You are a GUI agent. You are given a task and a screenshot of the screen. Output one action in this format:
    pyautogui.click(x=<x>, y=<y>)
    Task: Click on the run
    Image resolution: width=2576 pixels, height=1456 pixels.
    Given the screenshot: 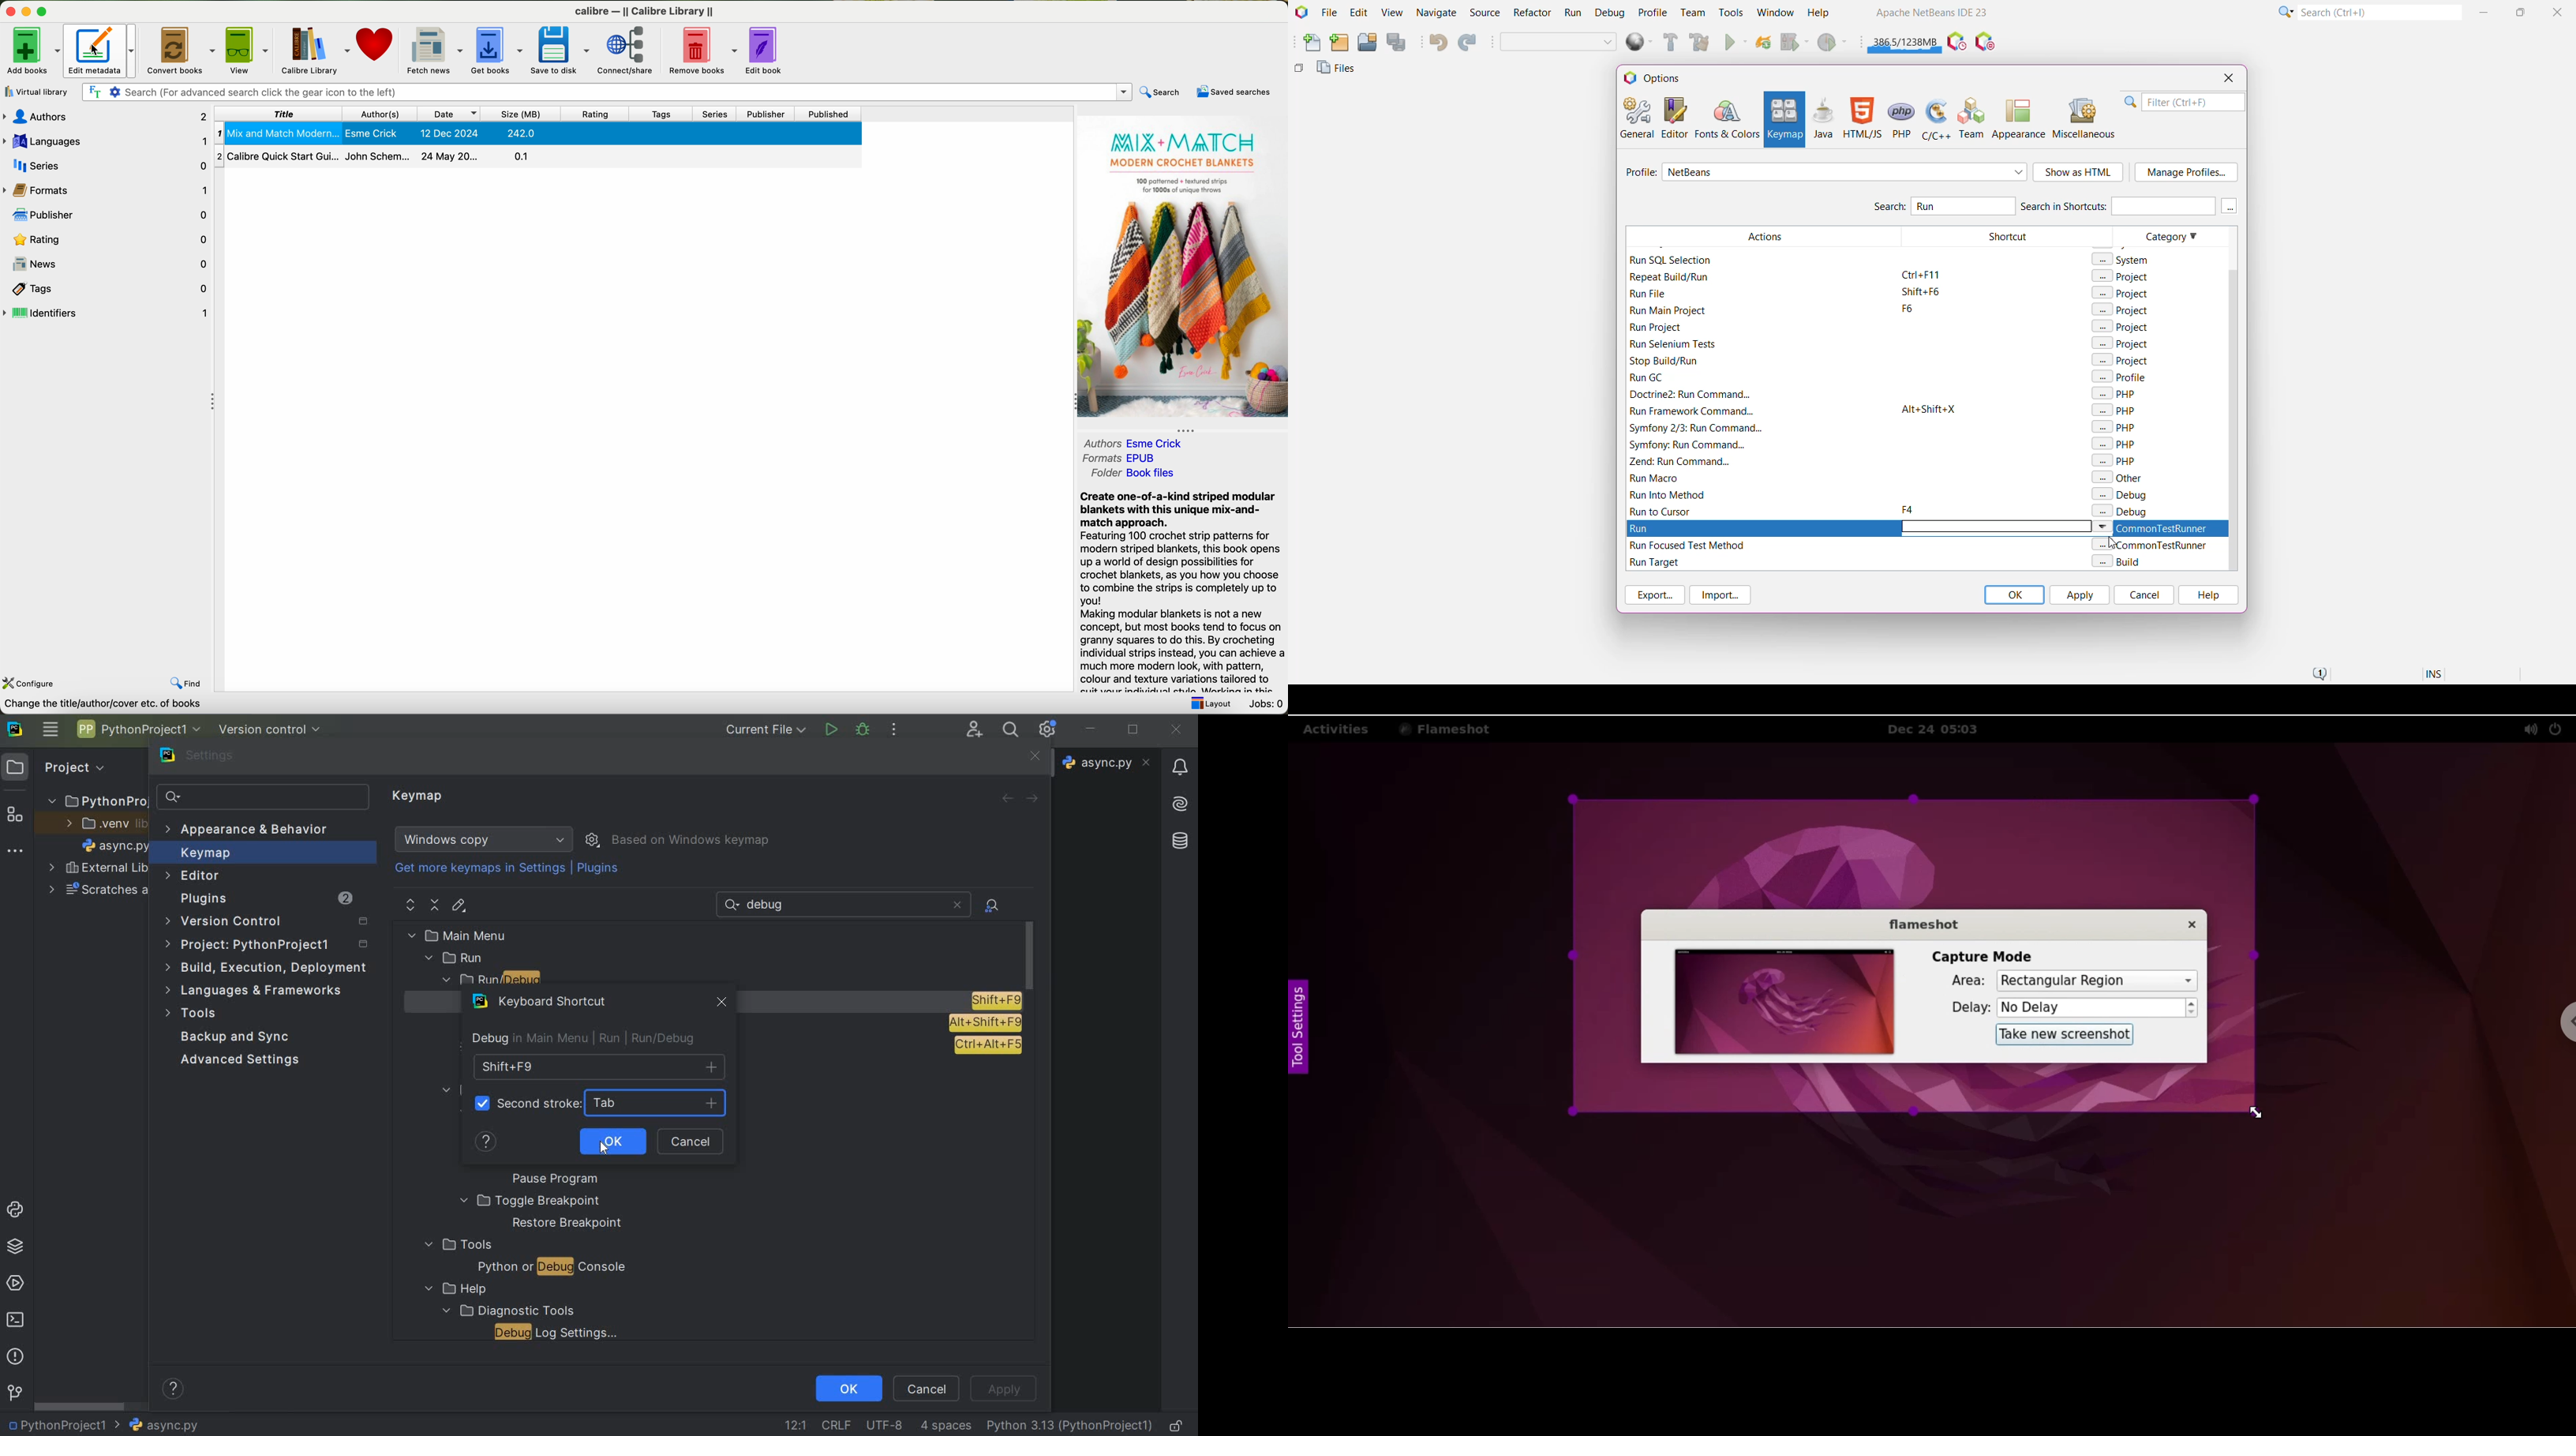 What is the action you would take?
    pyautogui.click(x=456, y=958)
    